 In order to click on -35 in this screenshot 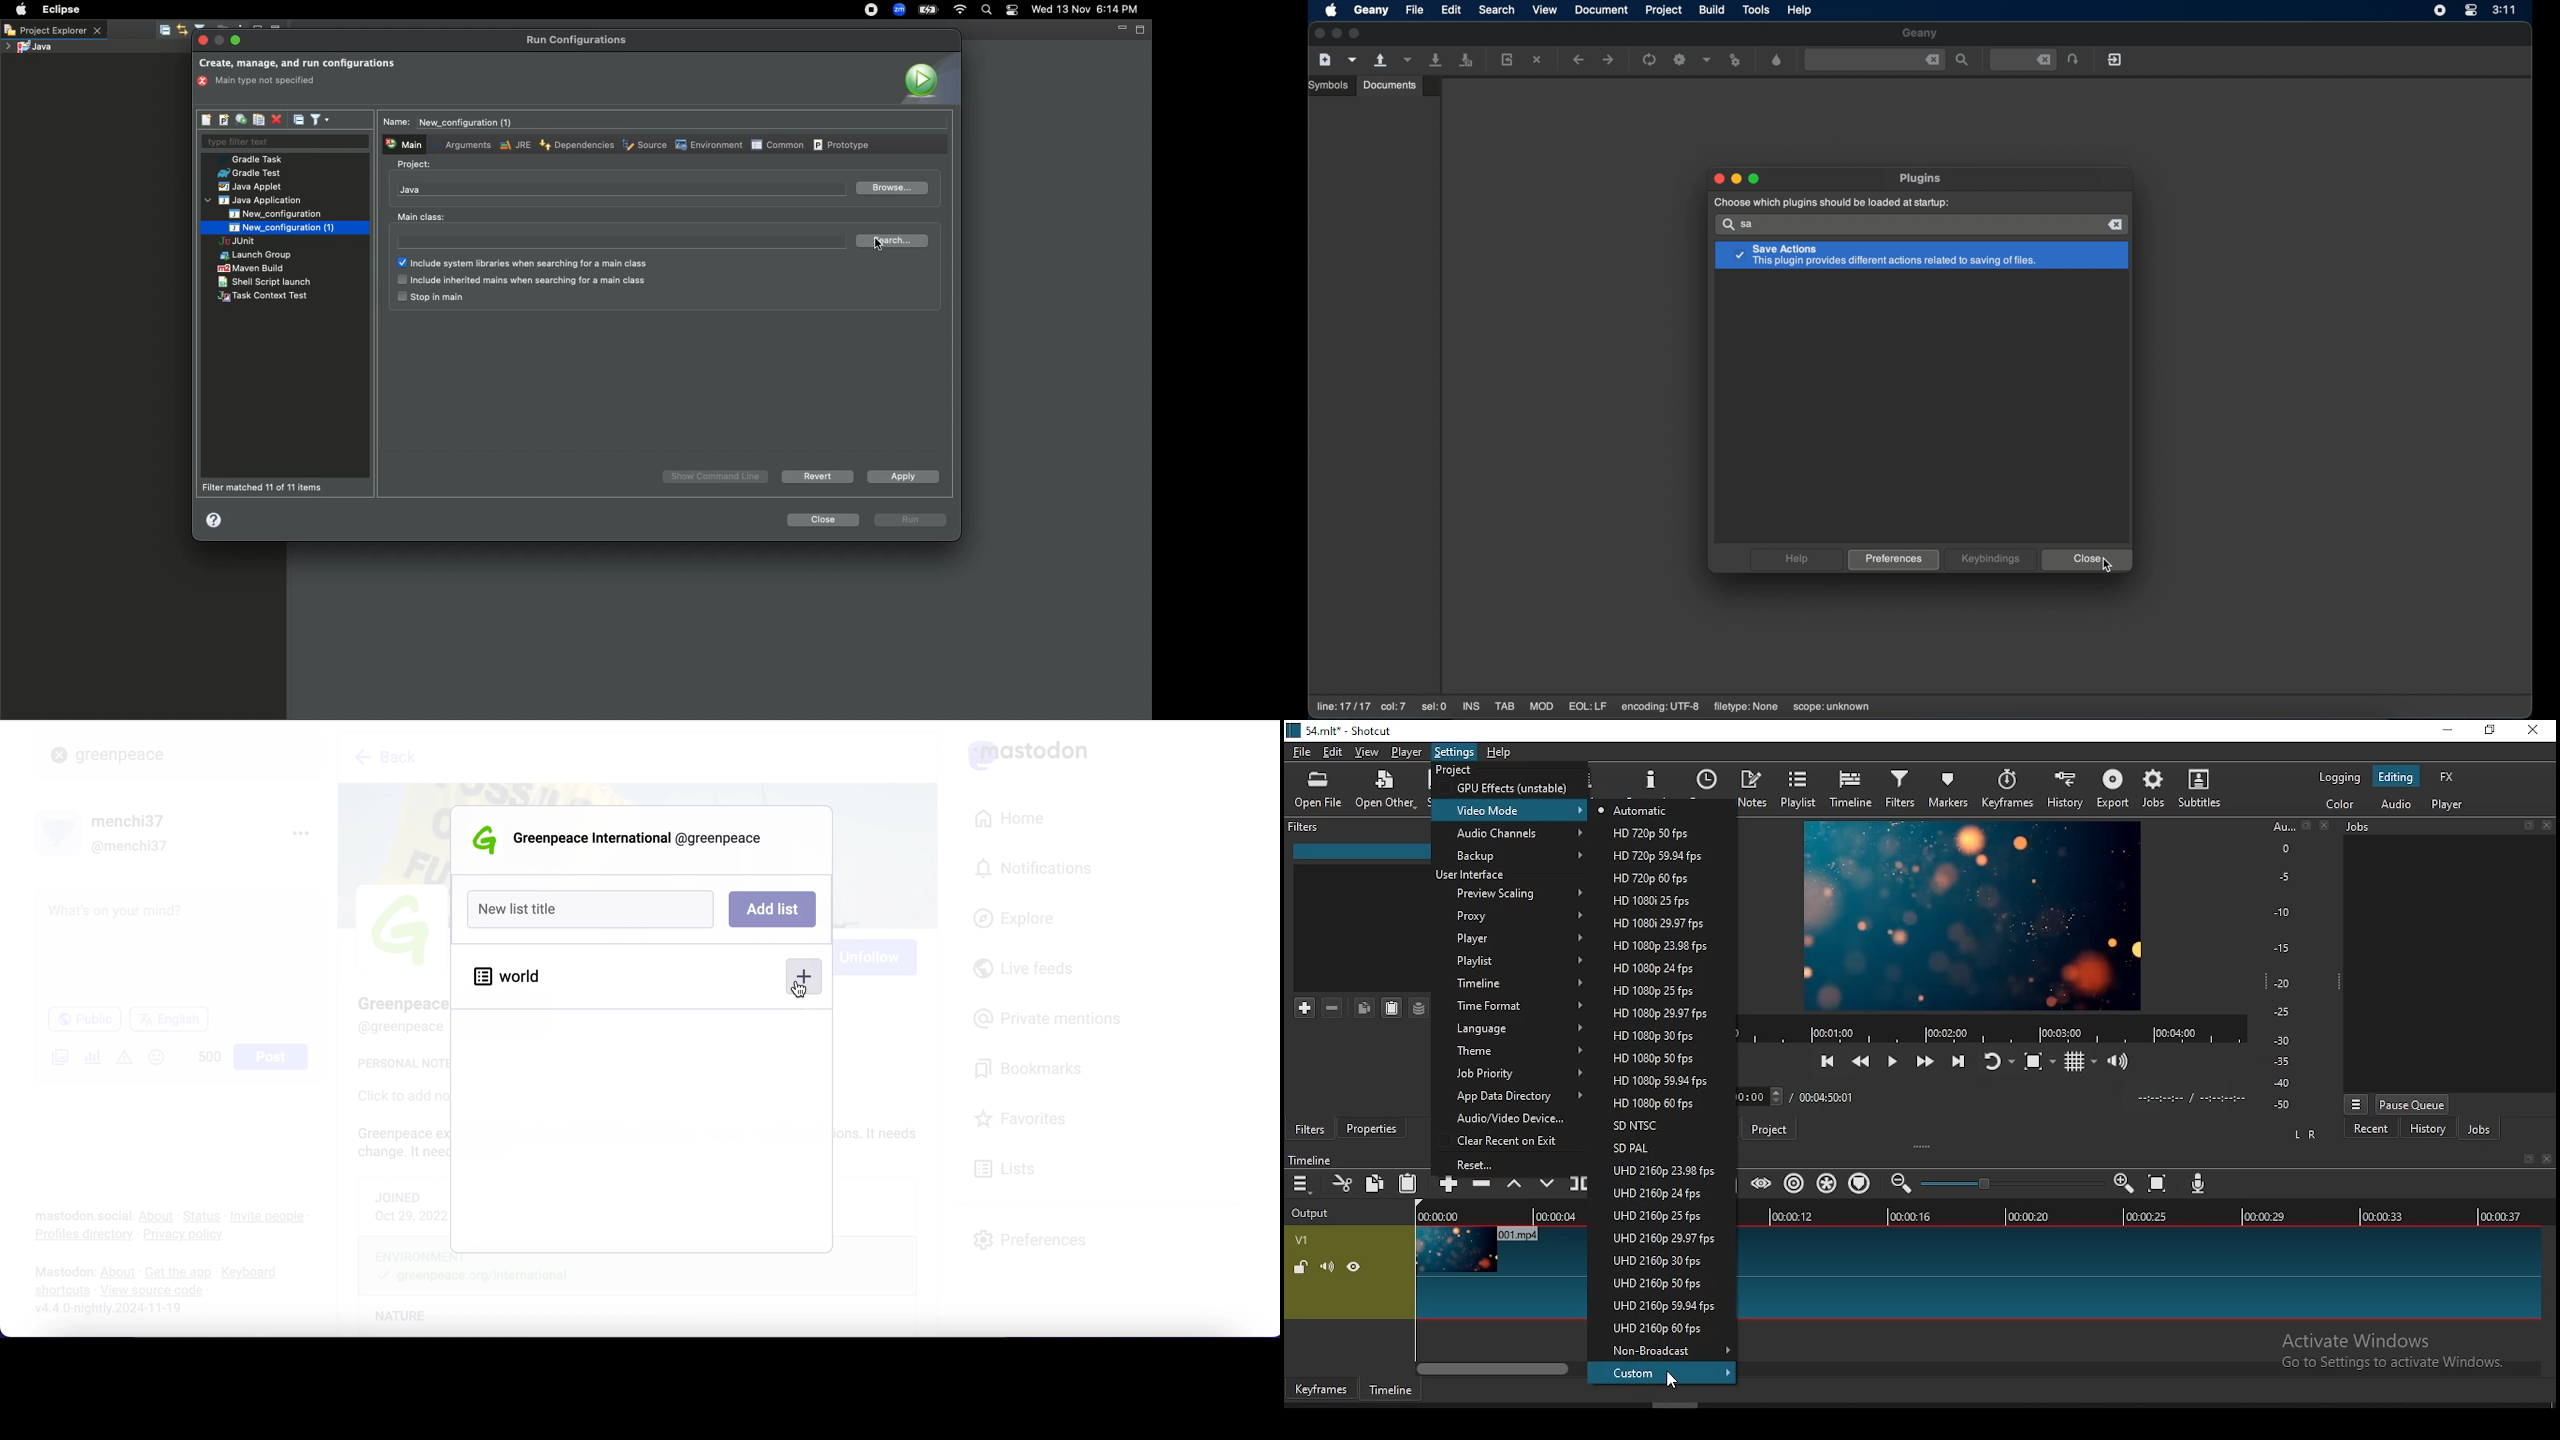, I will do `click(2278, 1062)`.